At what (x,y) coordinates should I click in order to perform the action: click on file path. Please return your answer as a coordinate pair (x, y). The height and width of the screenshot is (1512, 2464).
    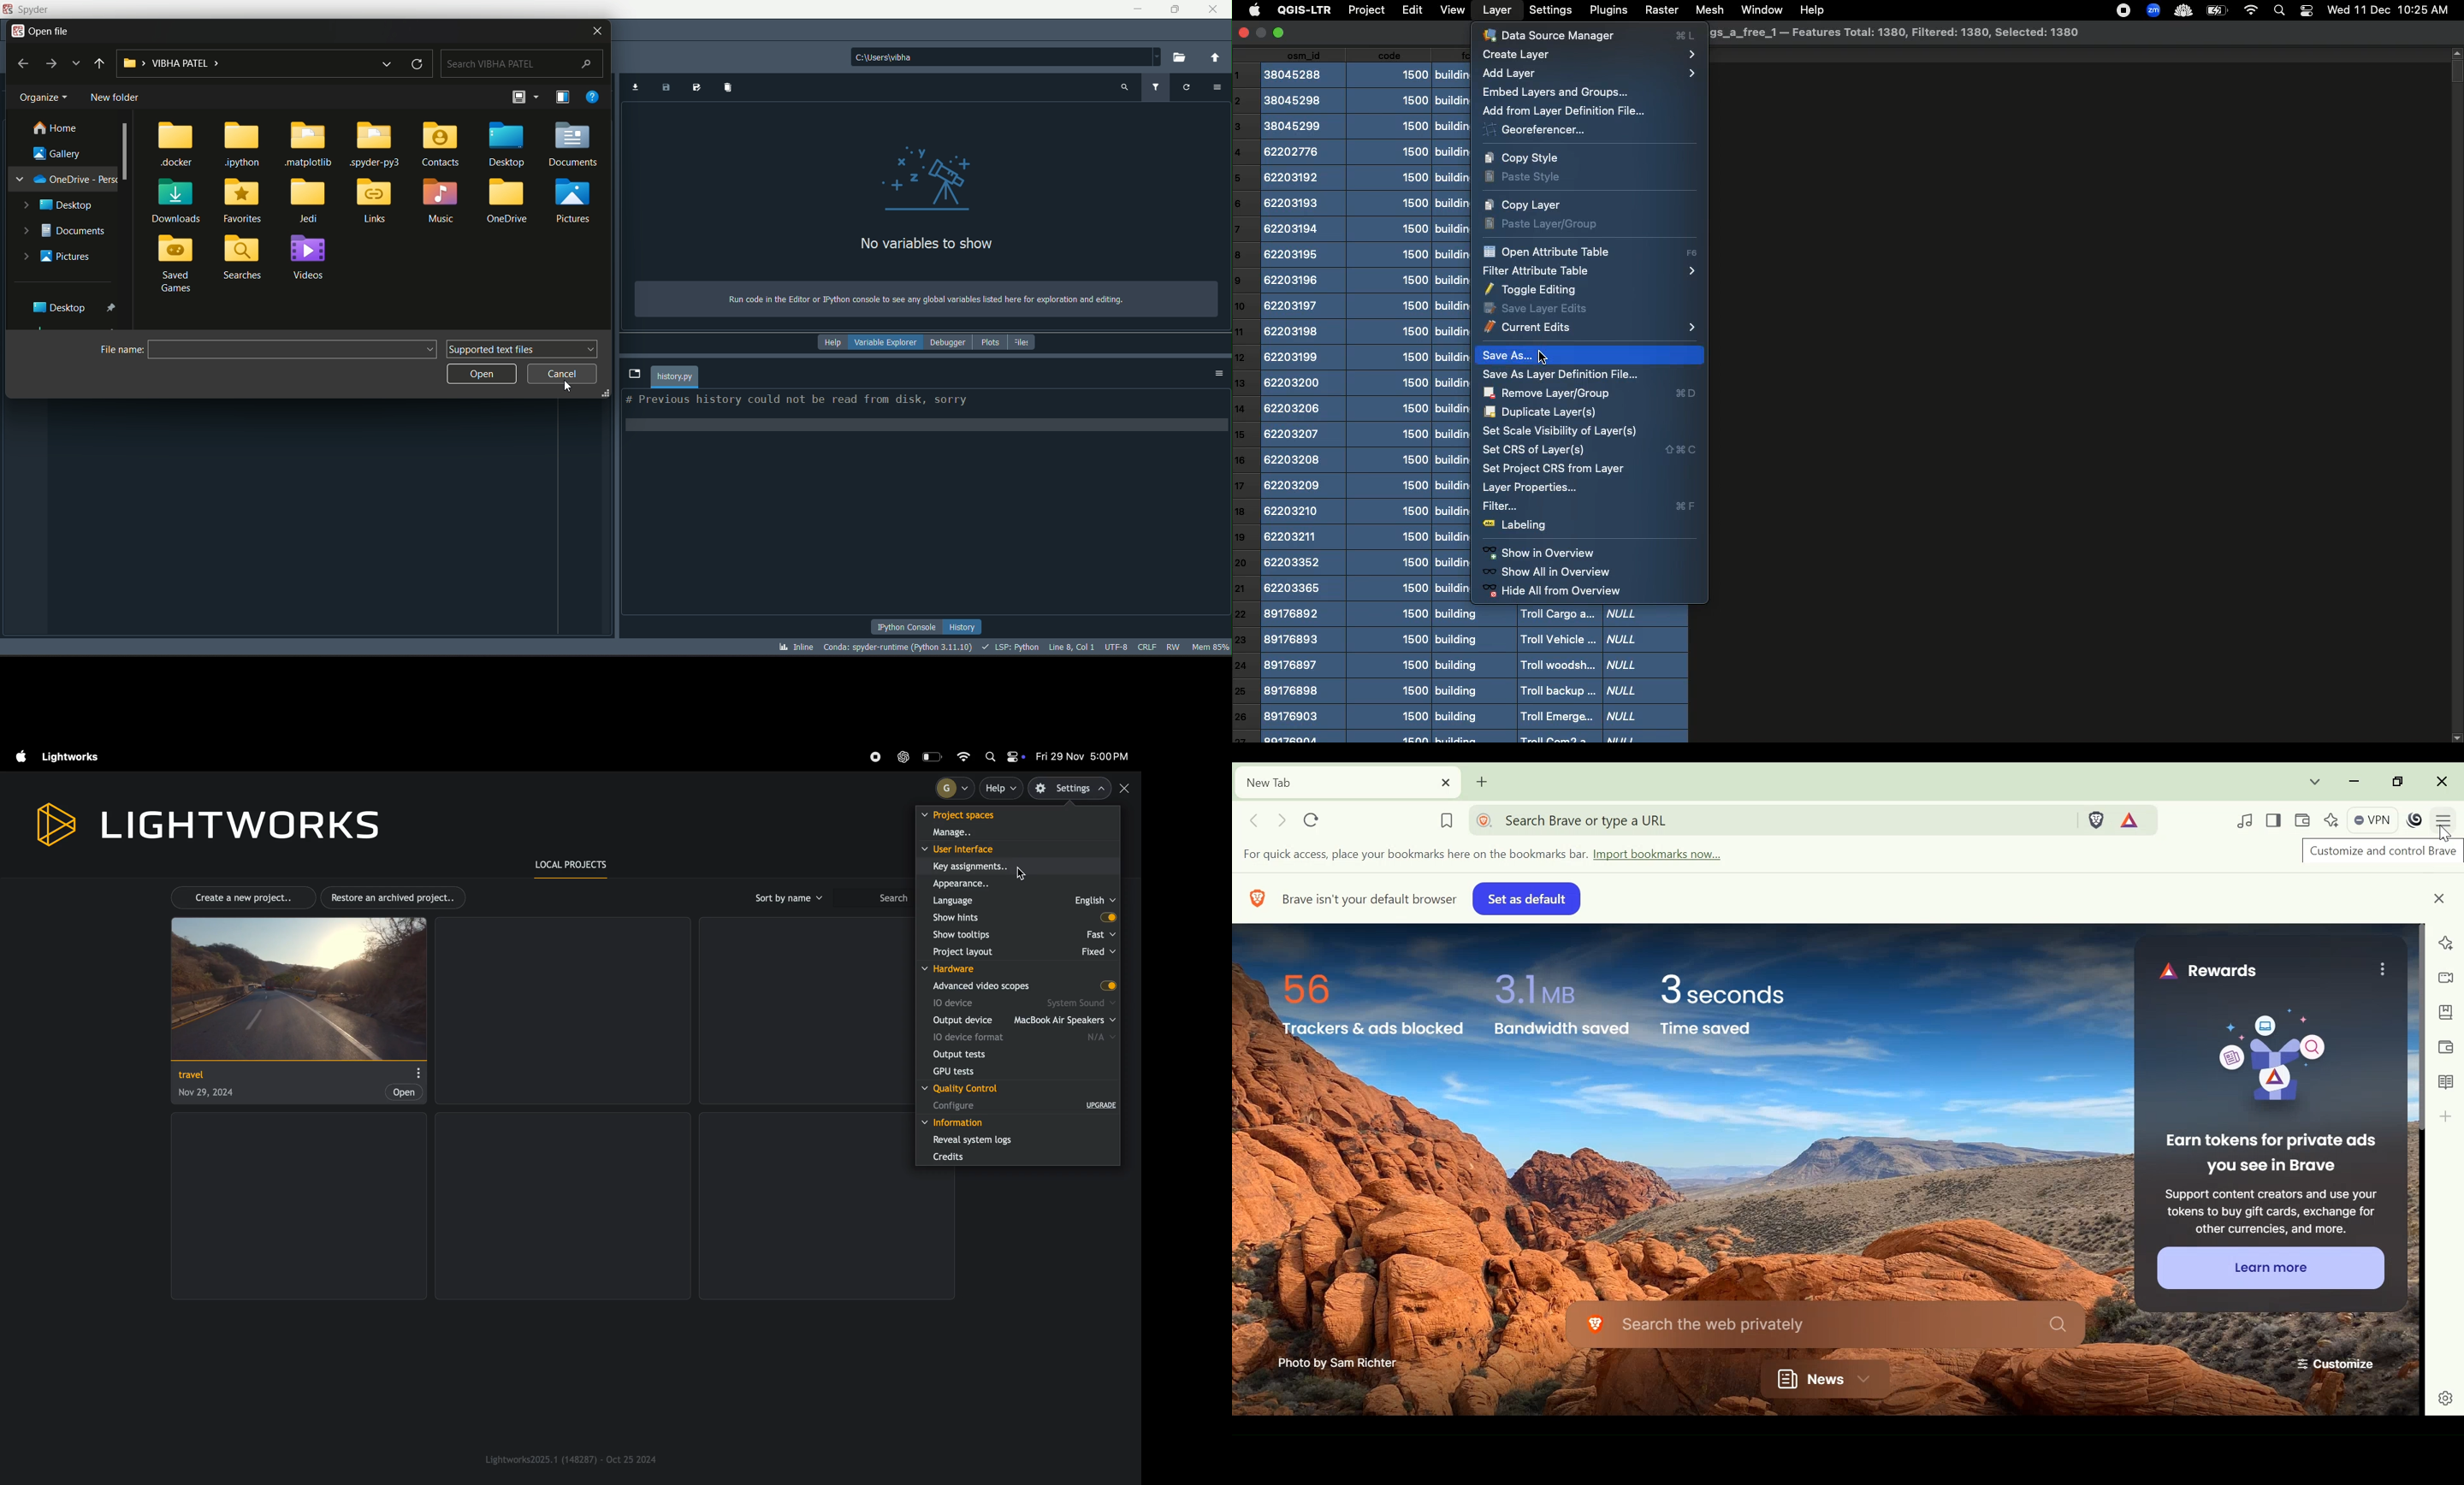
    Looking at the image, I should click on (238, 63).